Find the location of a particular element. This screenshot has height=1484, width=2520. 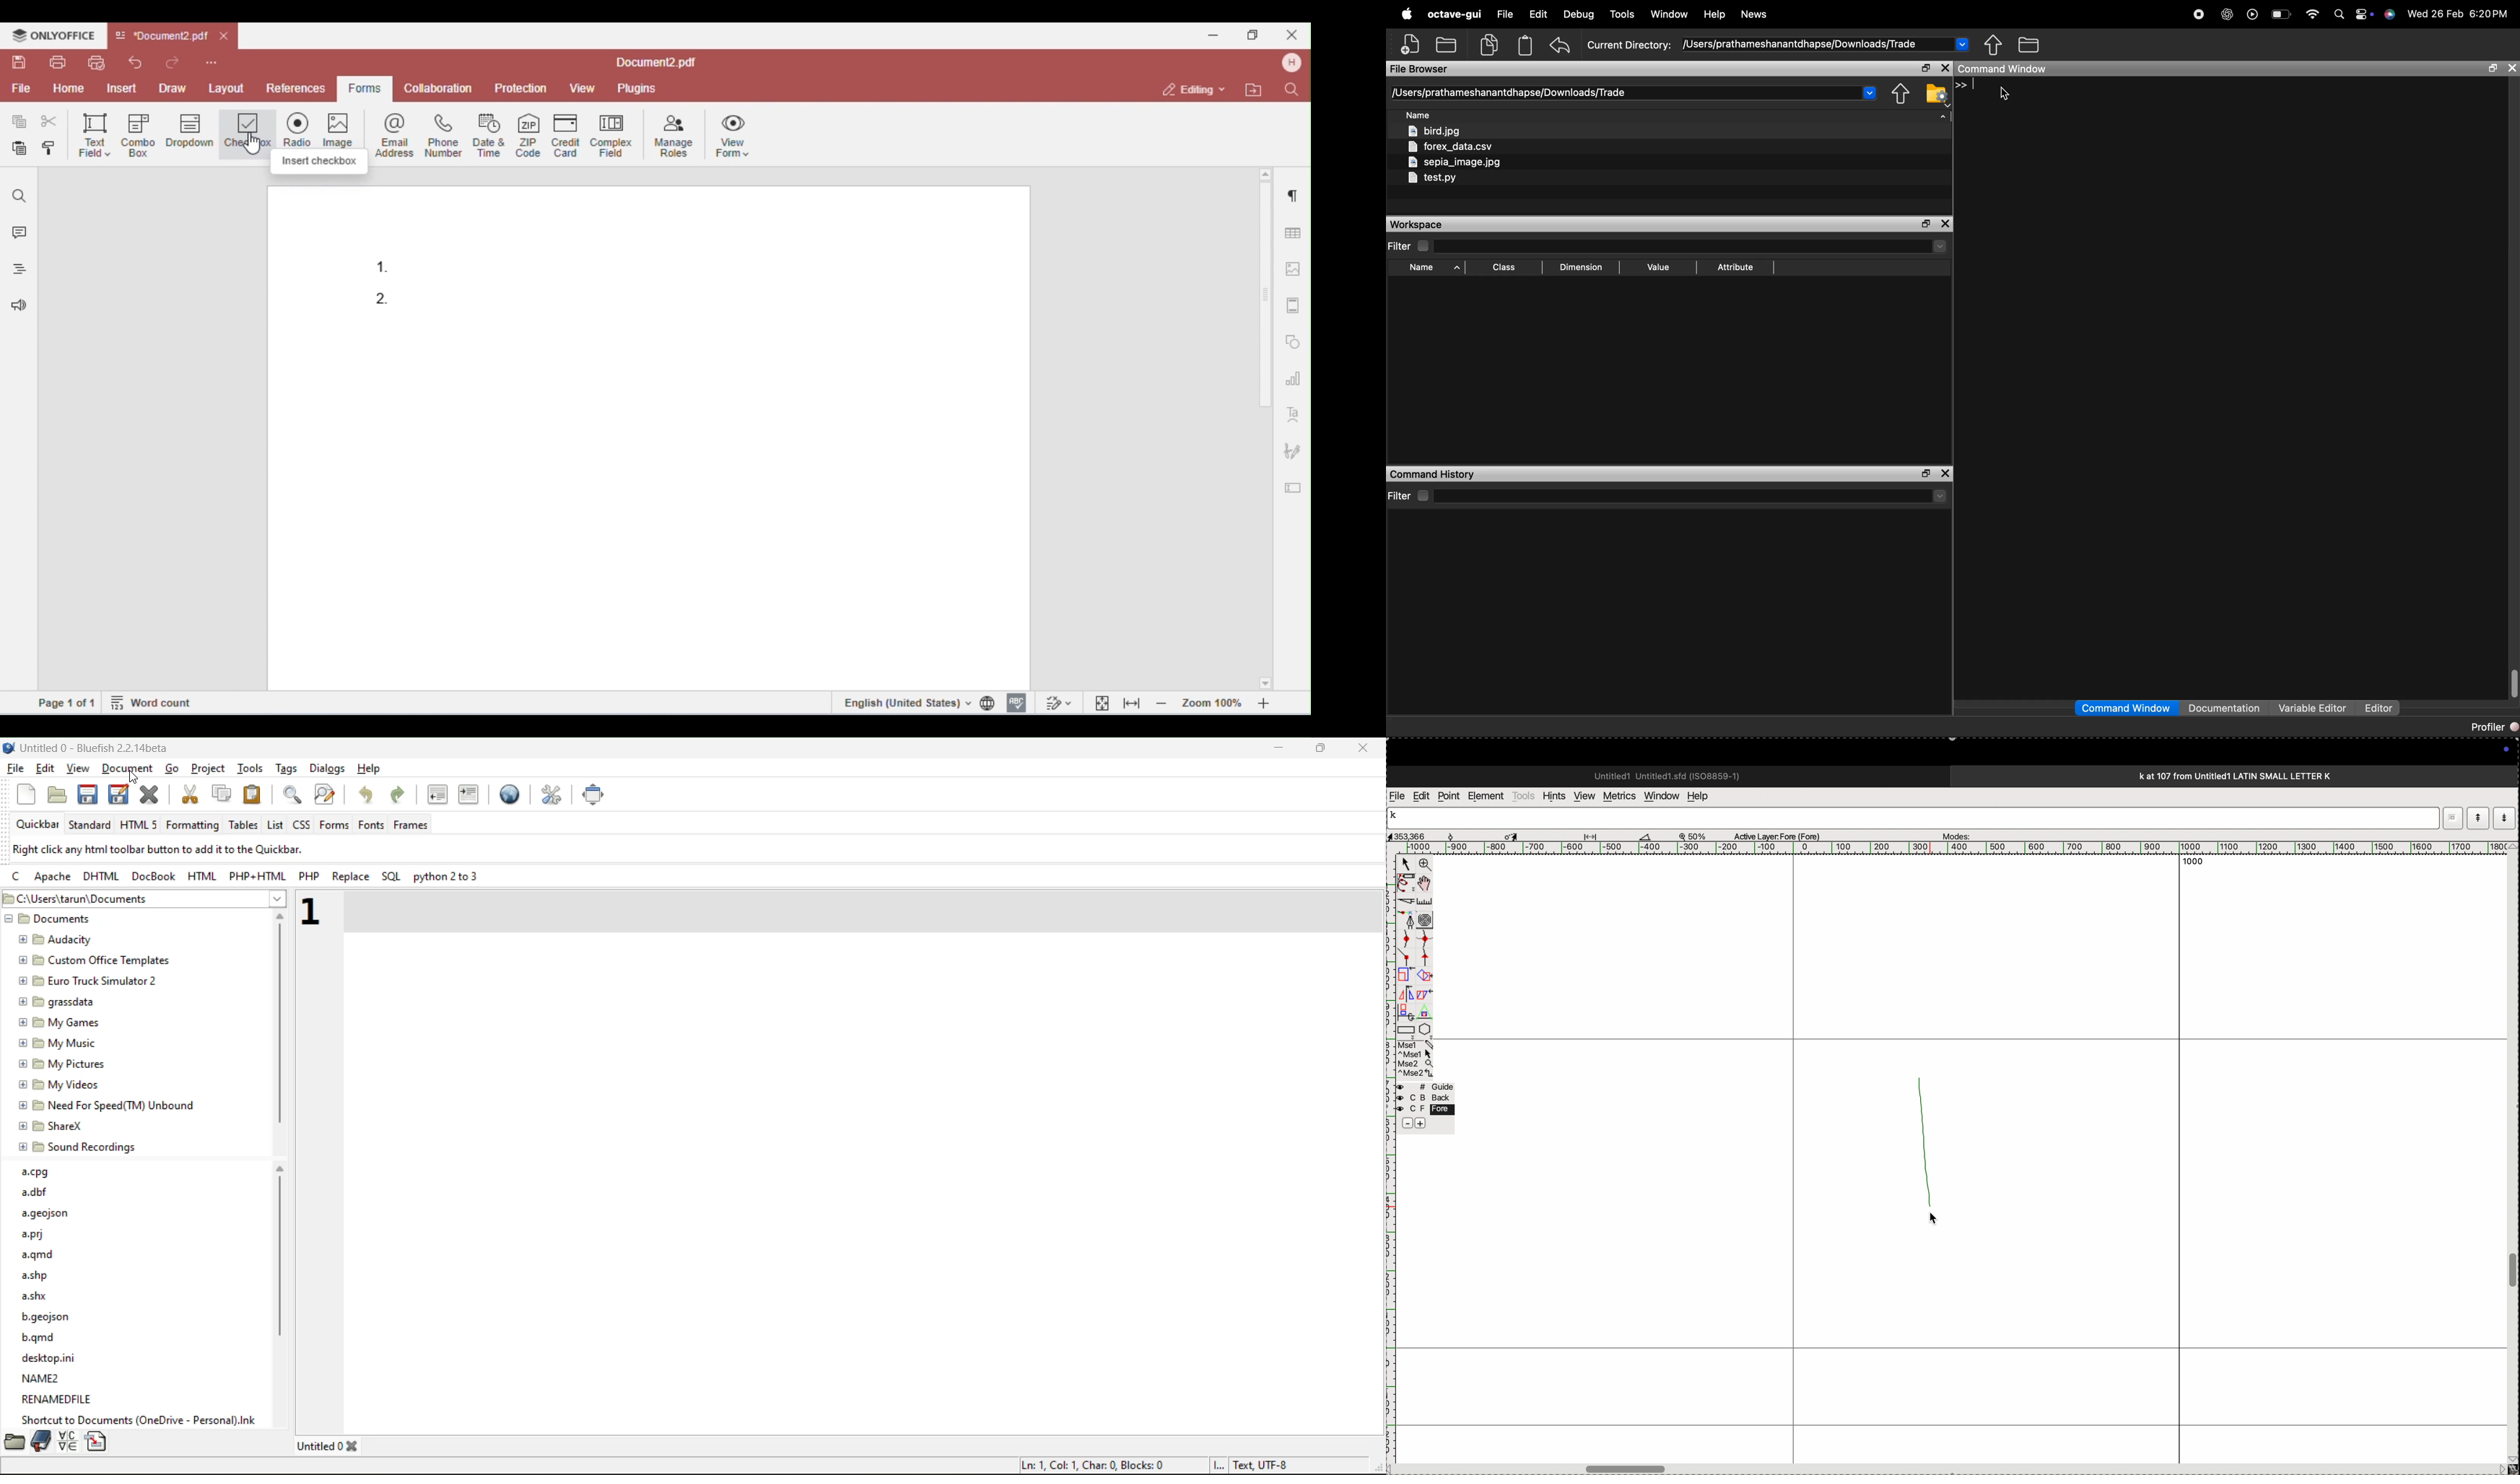

find is located at coordinates (2339, 14).